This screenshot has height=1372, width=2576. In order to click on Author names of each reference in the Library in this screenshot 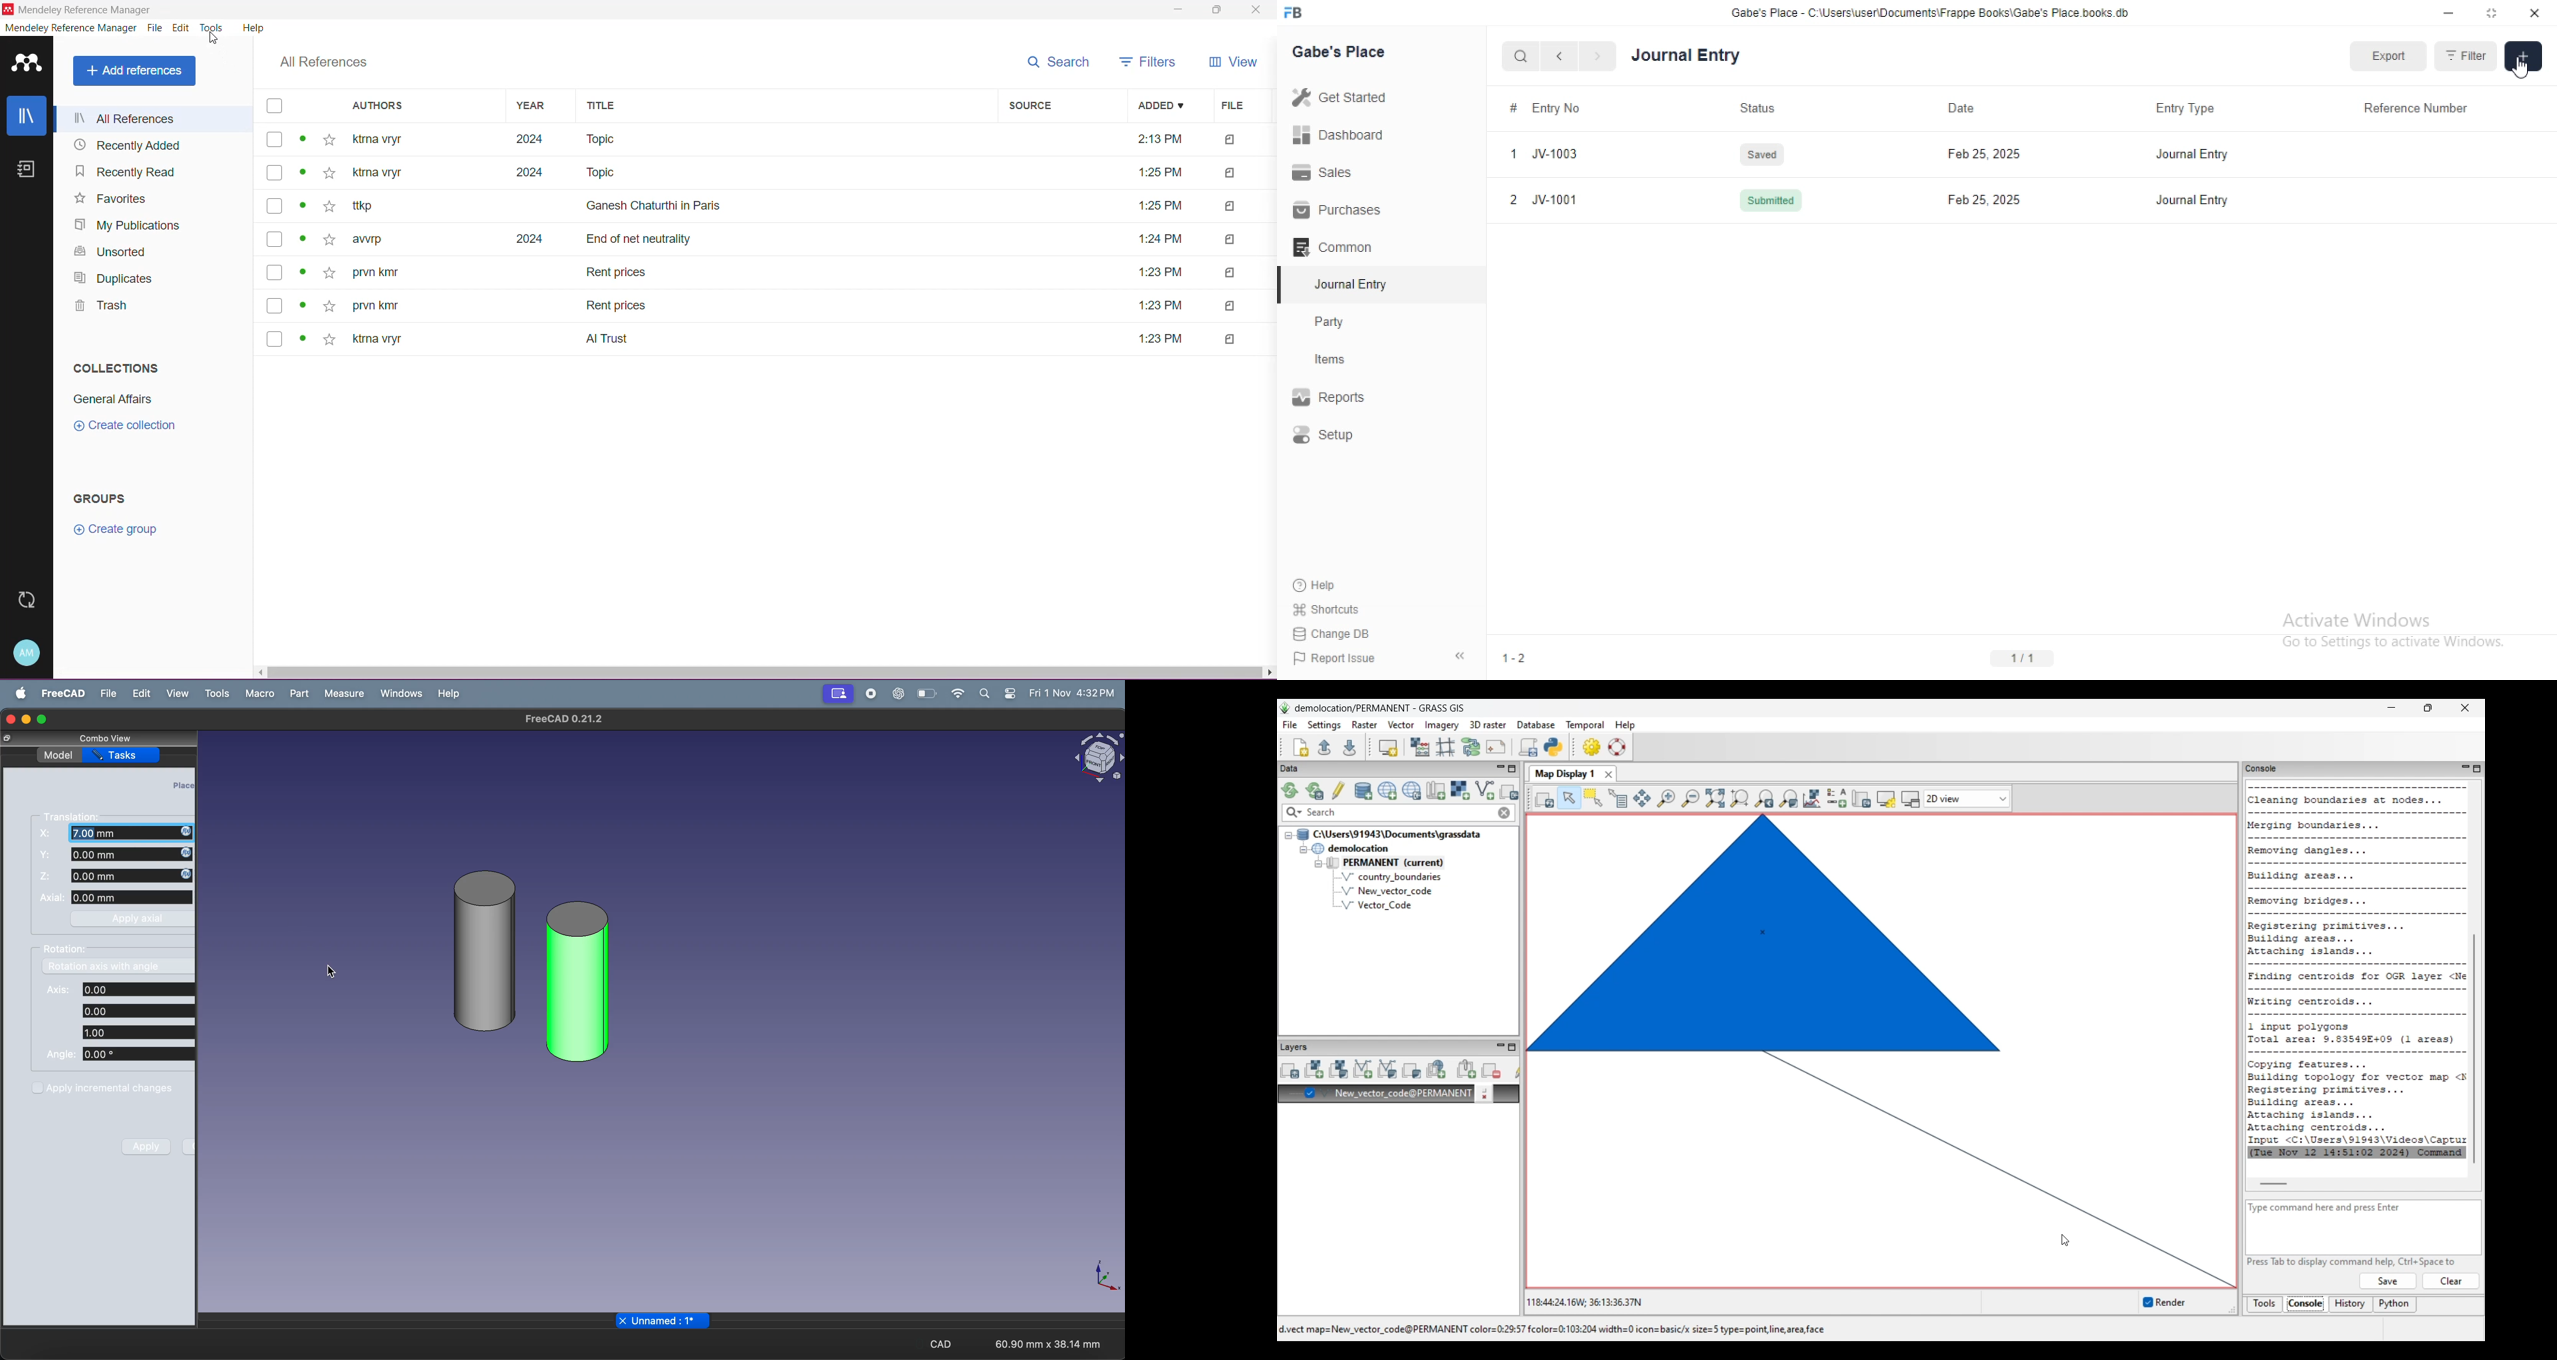, I will do `click(412, 138)`.